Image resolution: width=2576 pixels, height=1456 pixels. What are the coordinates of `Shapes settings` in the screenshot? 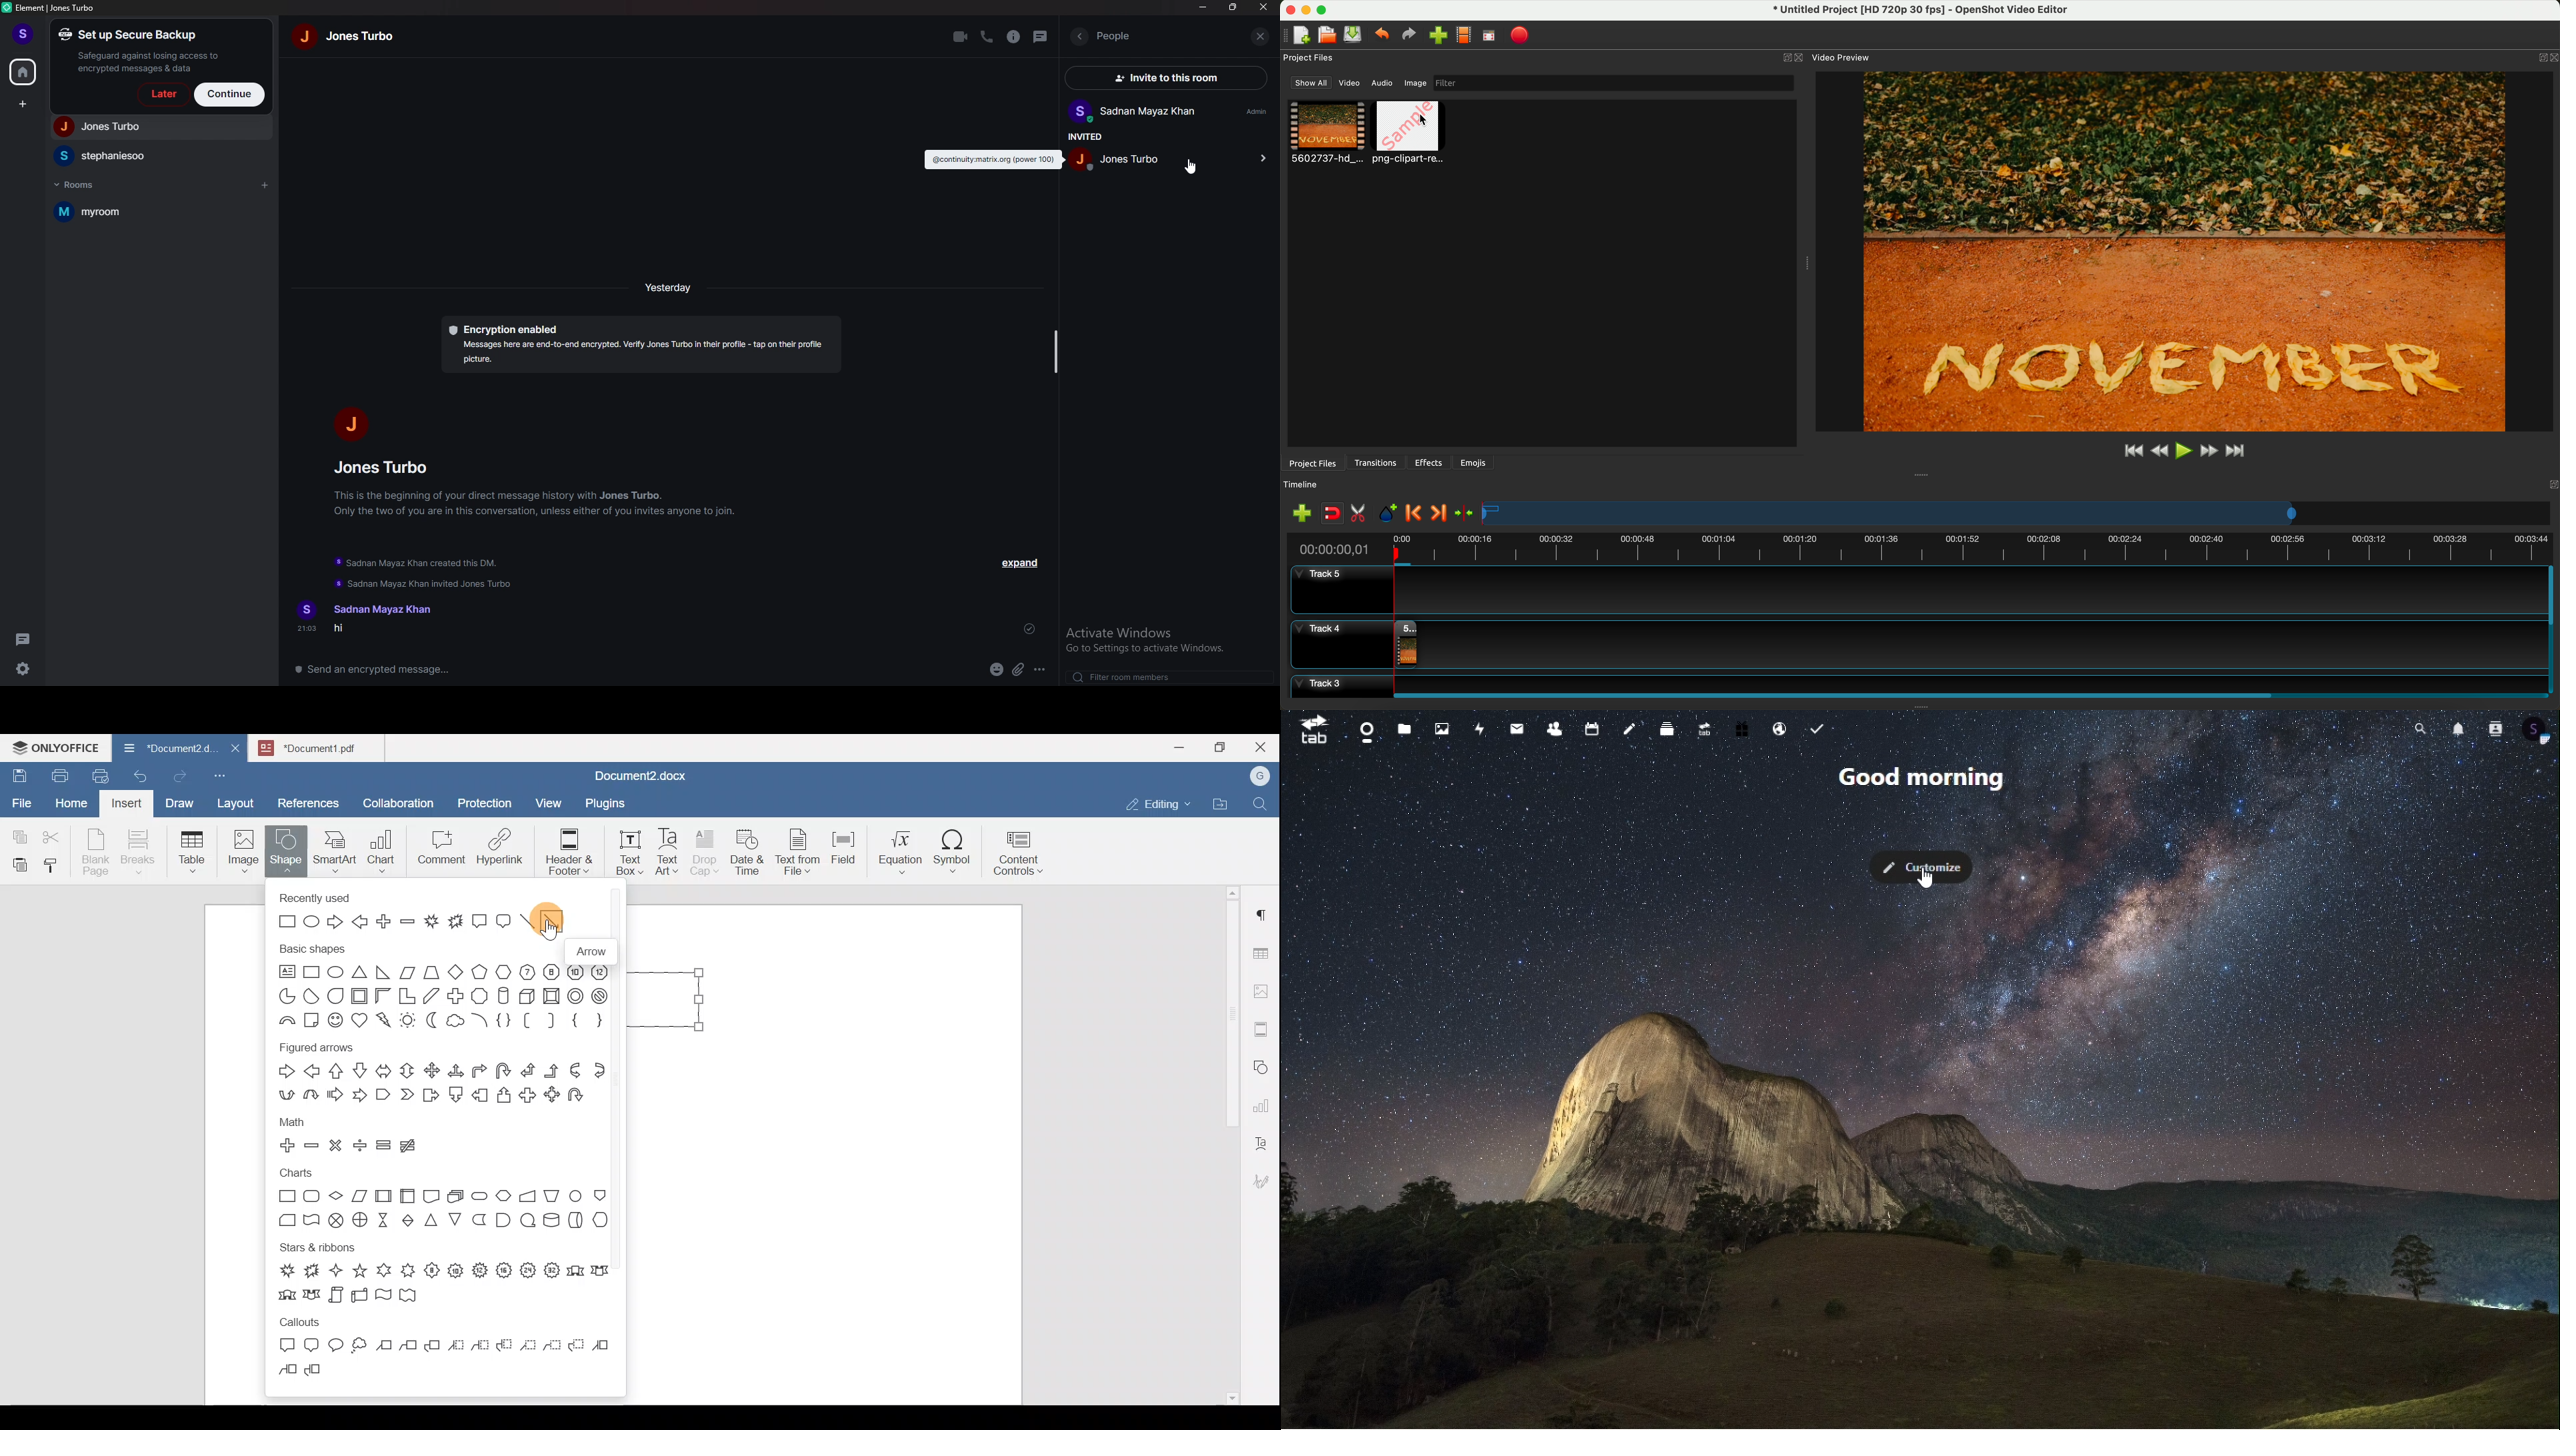 It's located at (1264, 1065).